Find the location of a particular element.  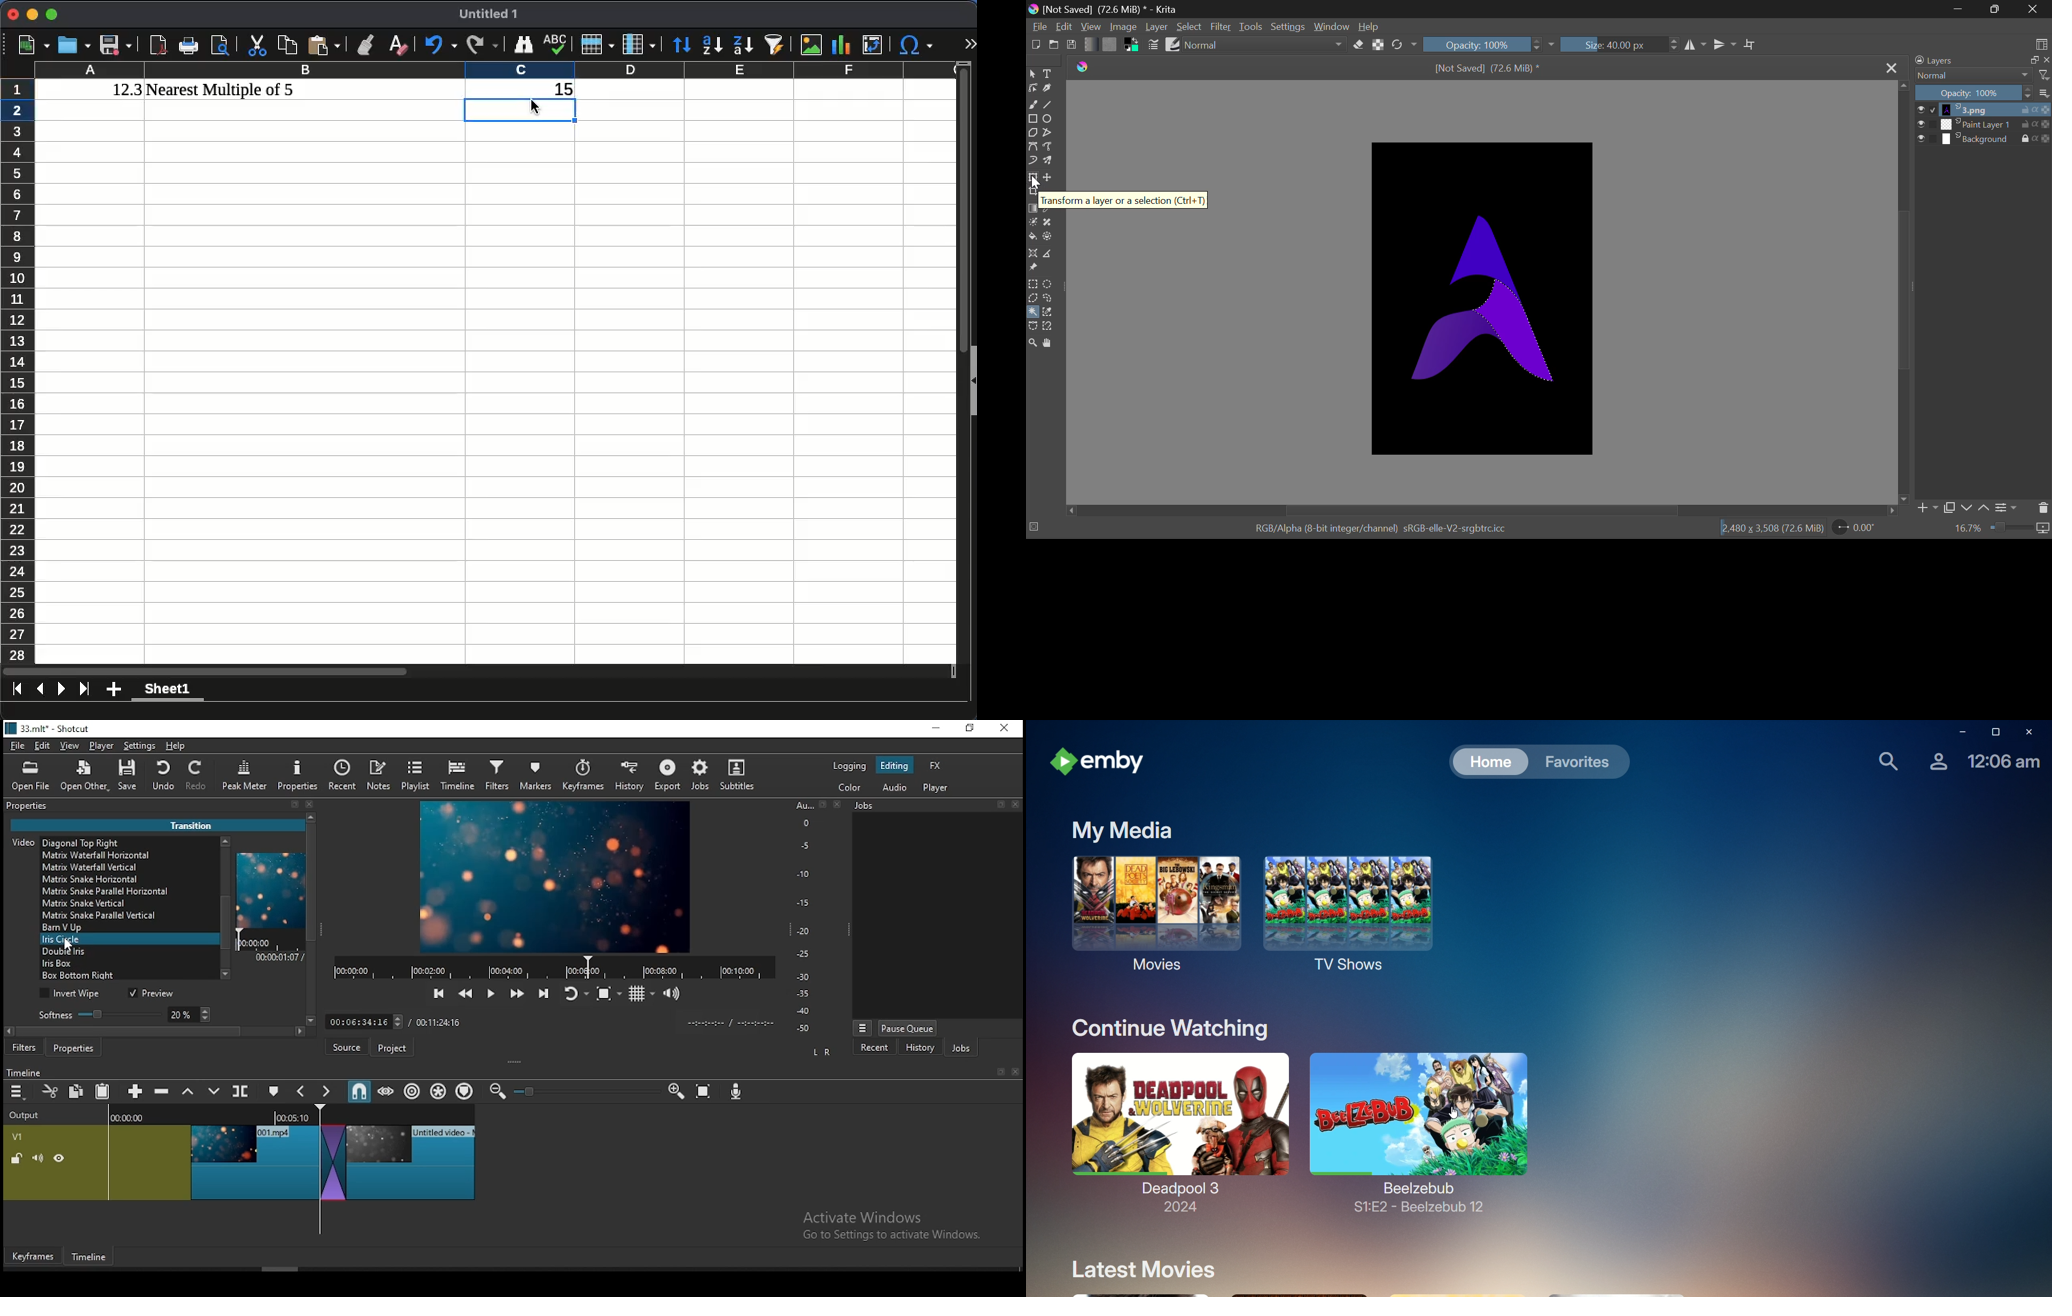

new is located at coordinates (32, 45).